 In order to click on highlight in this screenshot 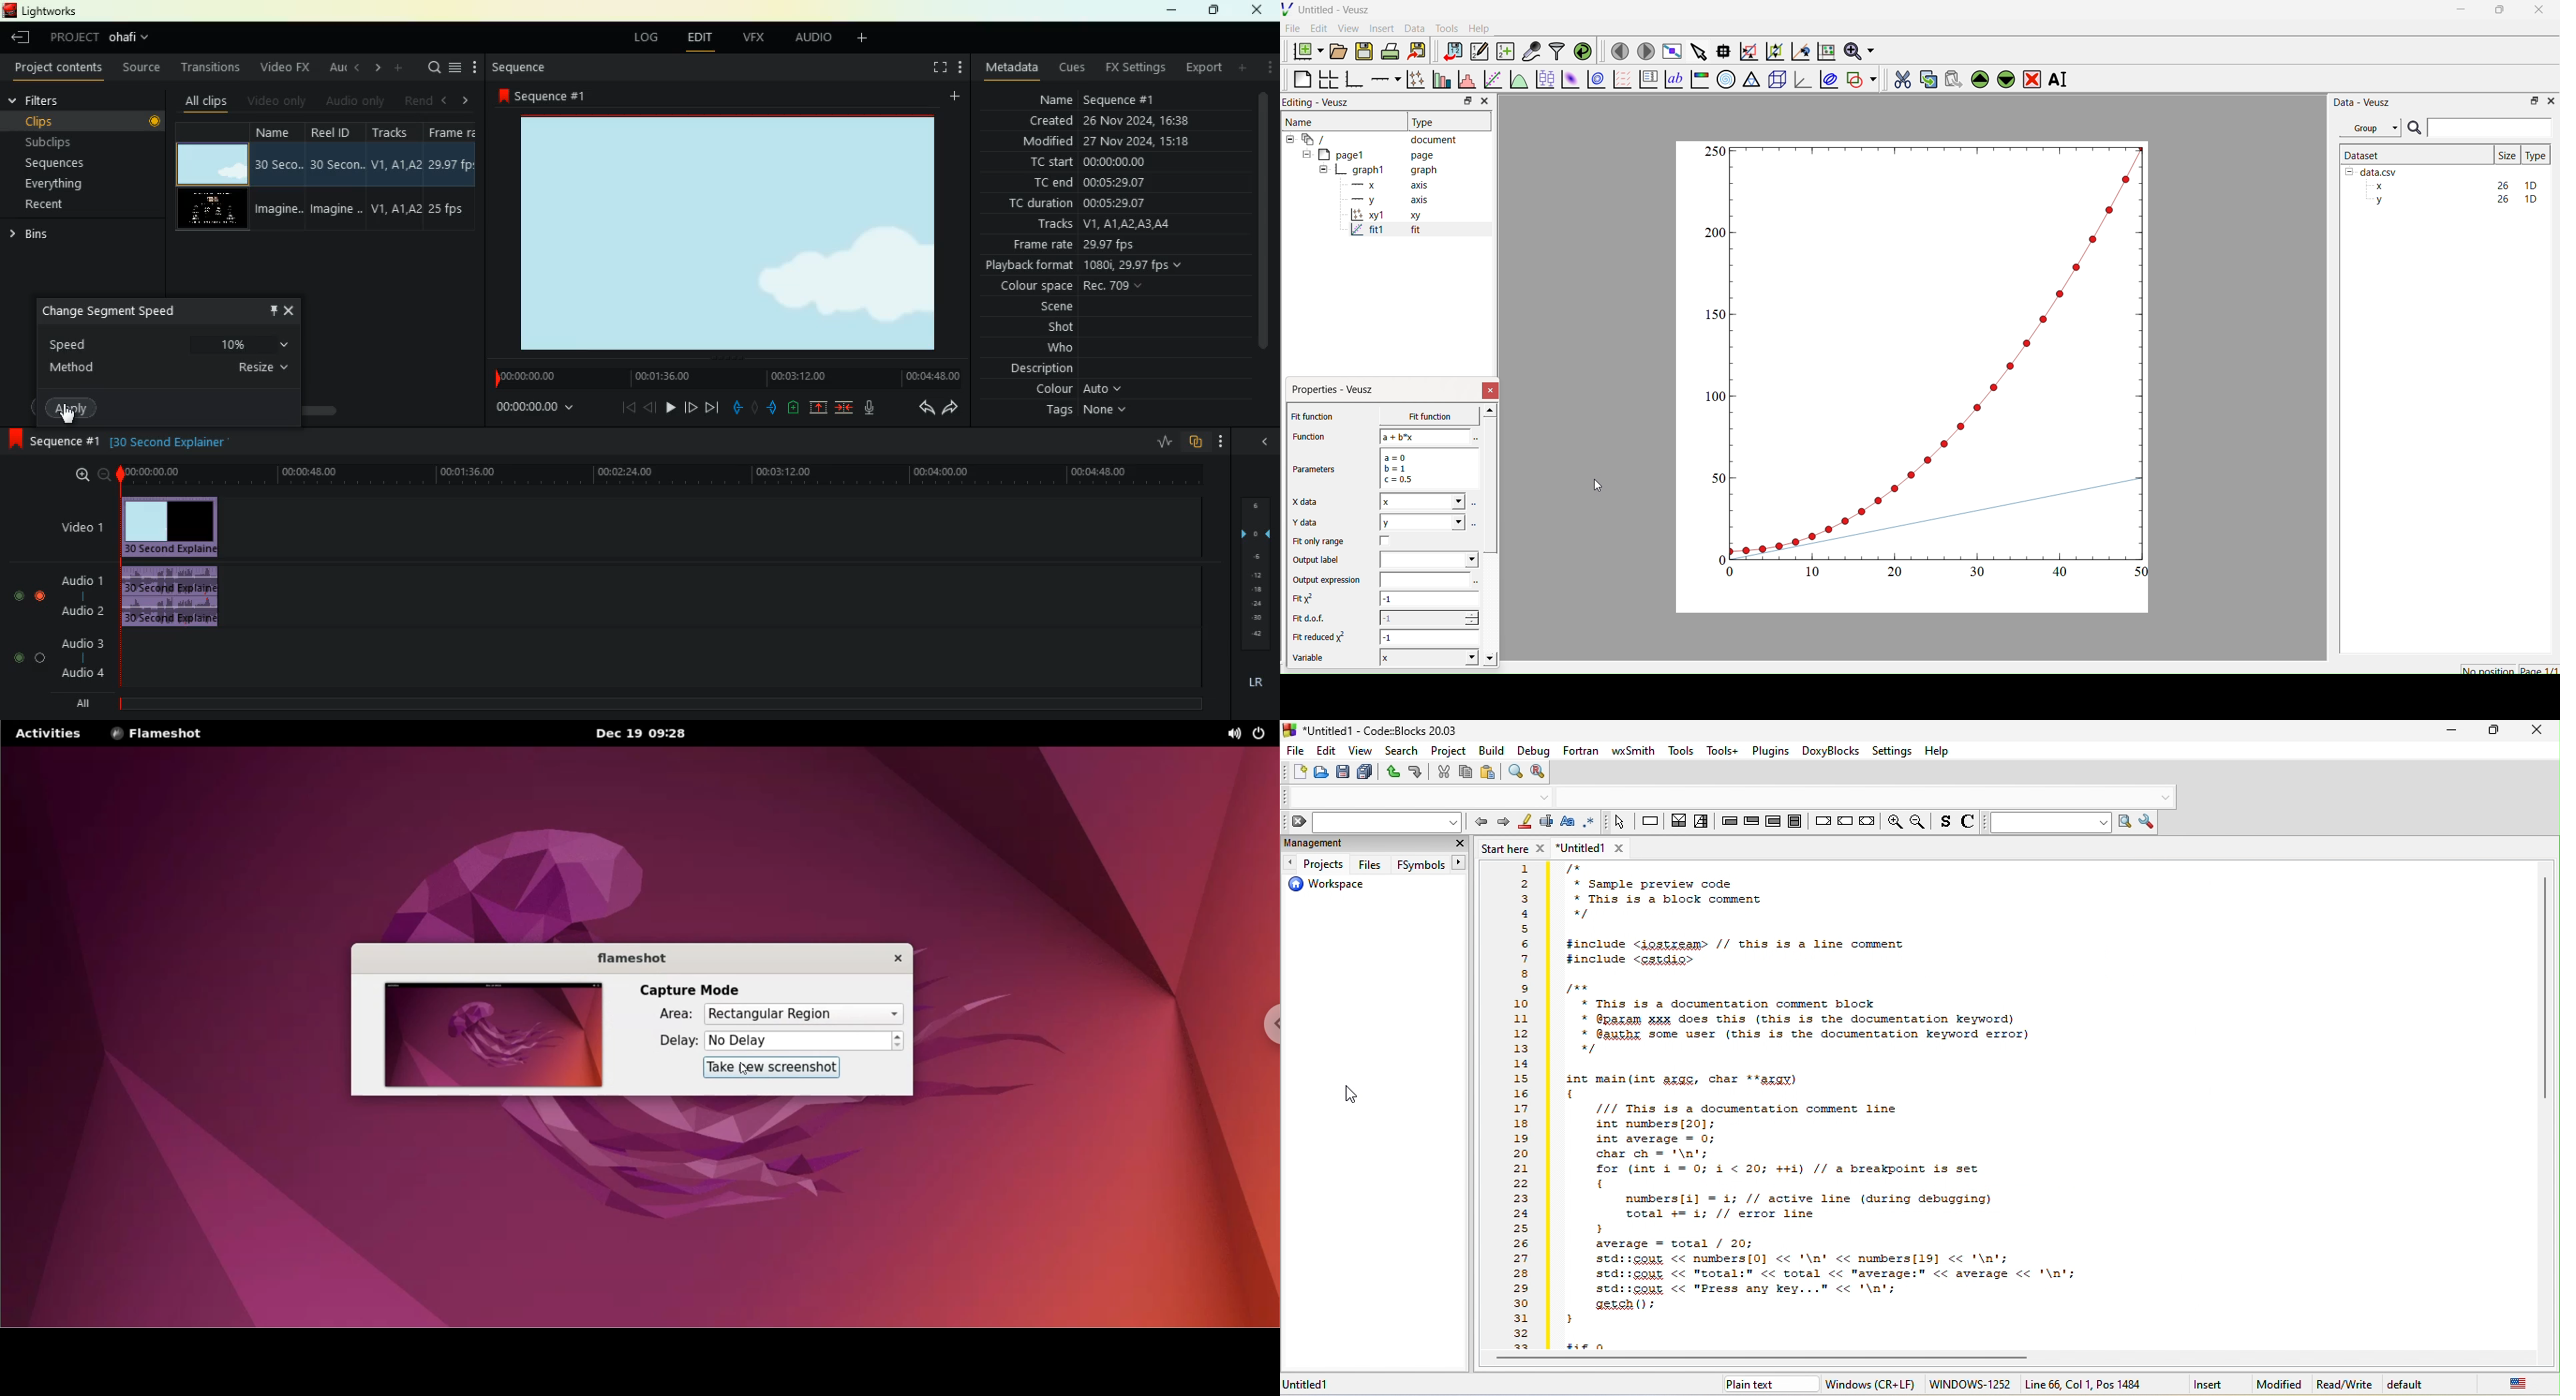, I will do `click(1525, 824)`.